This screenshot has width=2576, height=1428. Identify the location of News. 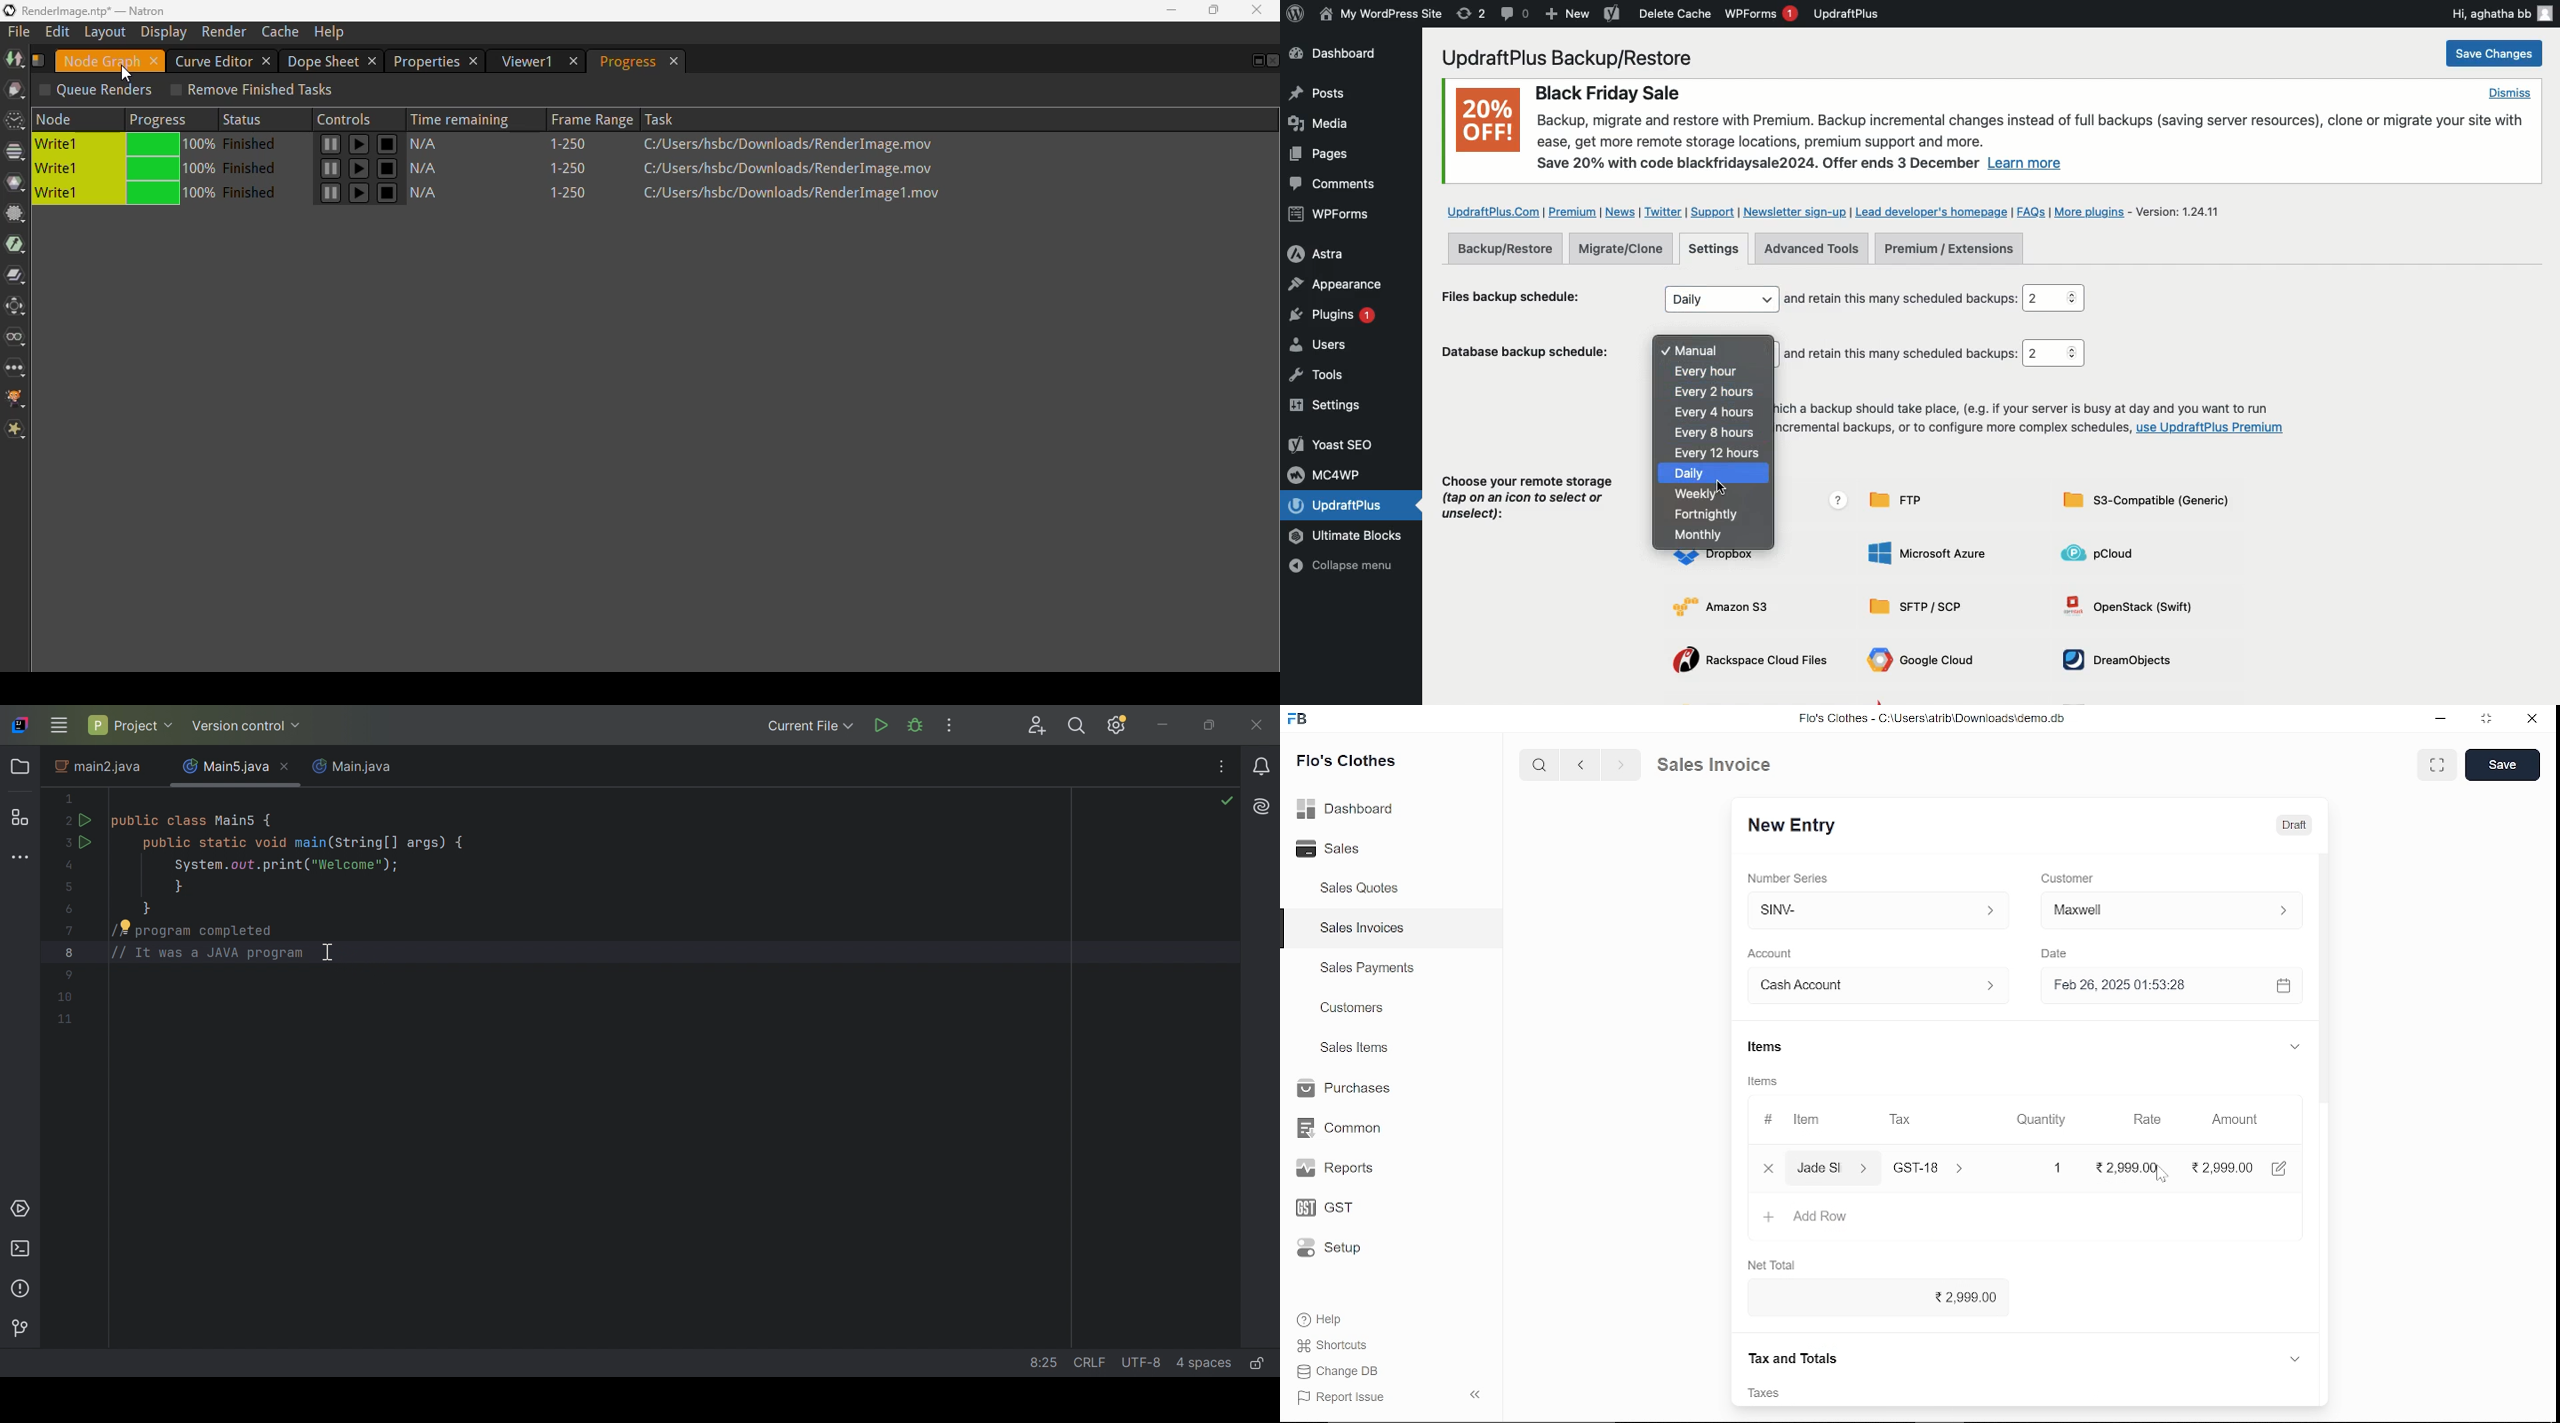
(1622, 212).